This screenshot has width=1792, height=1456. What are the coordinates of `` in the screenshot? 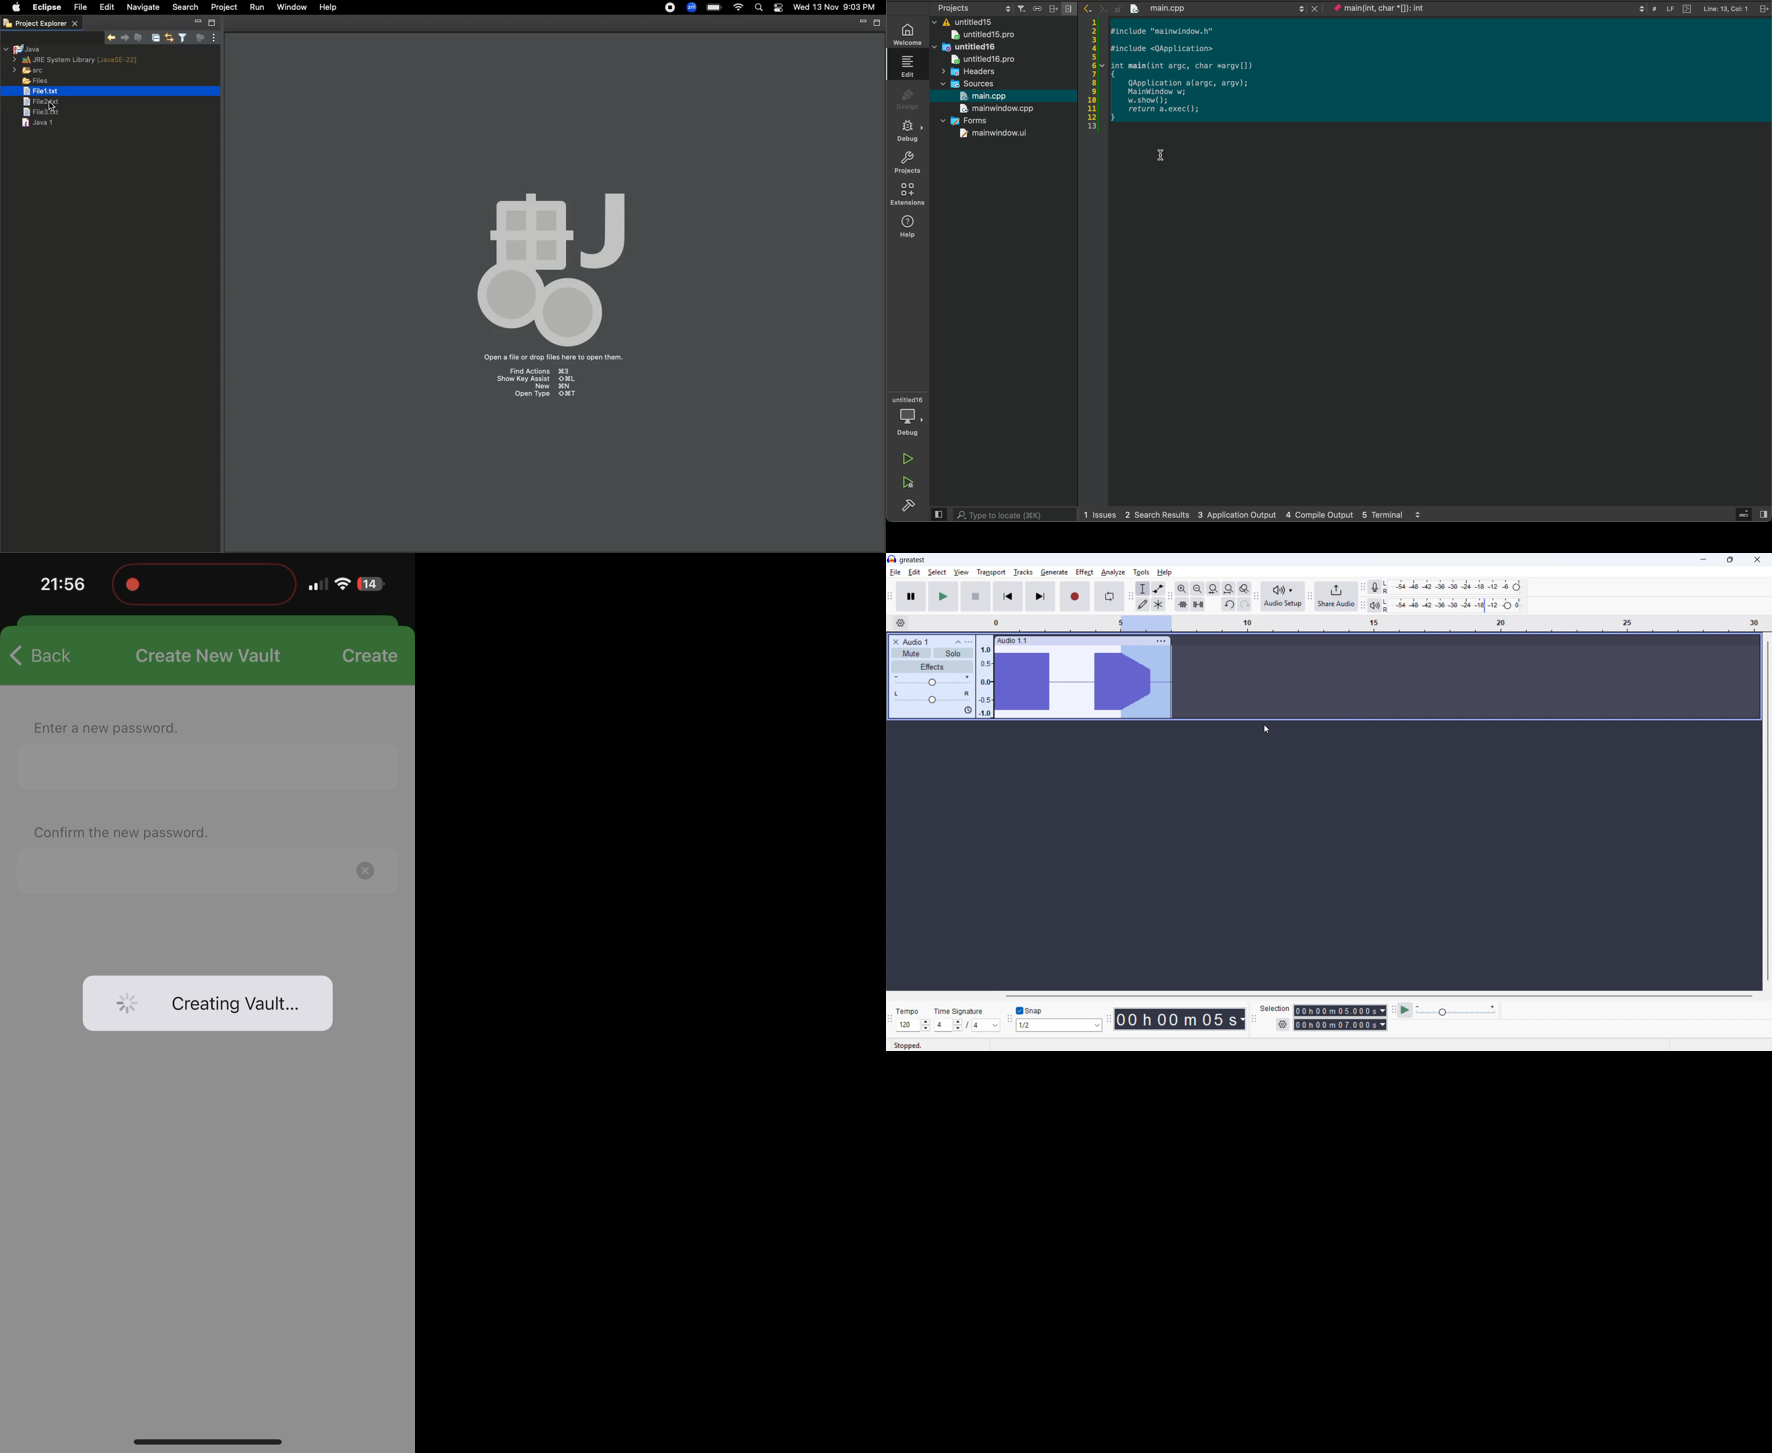 It's located at (958, 1012).